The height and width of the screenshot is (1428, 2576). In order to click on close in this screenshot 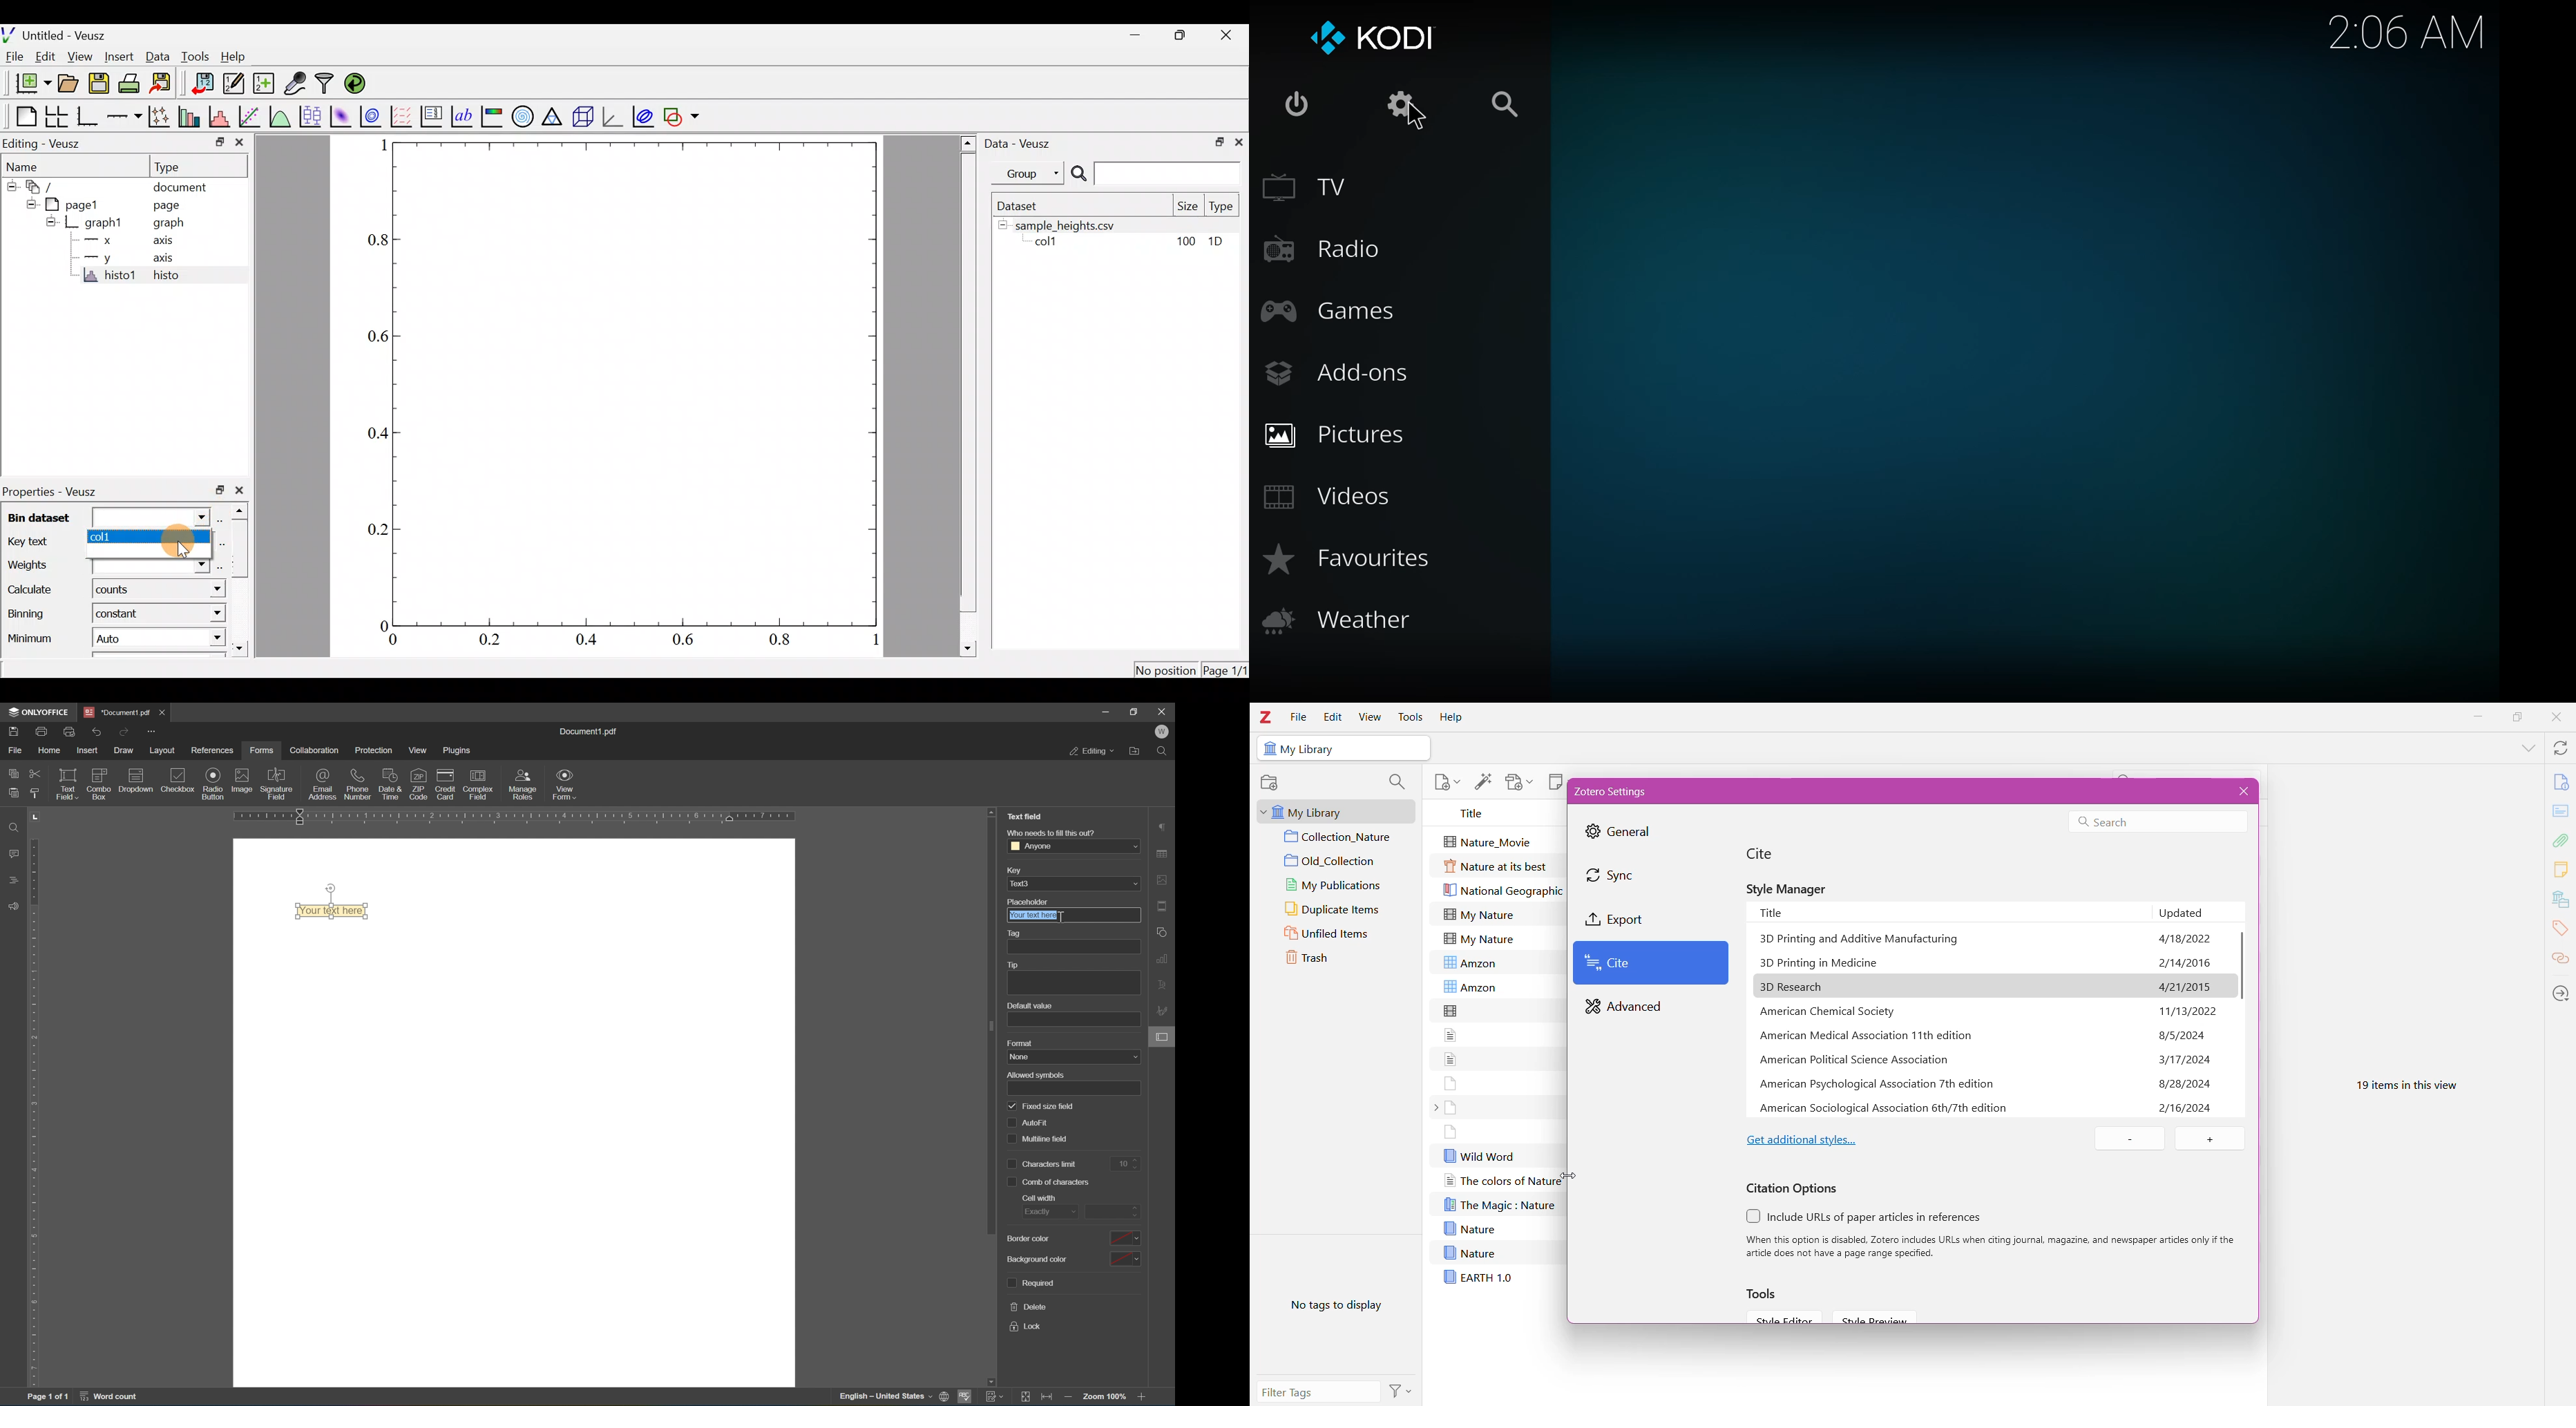, I will do `click(1163, 711)`.